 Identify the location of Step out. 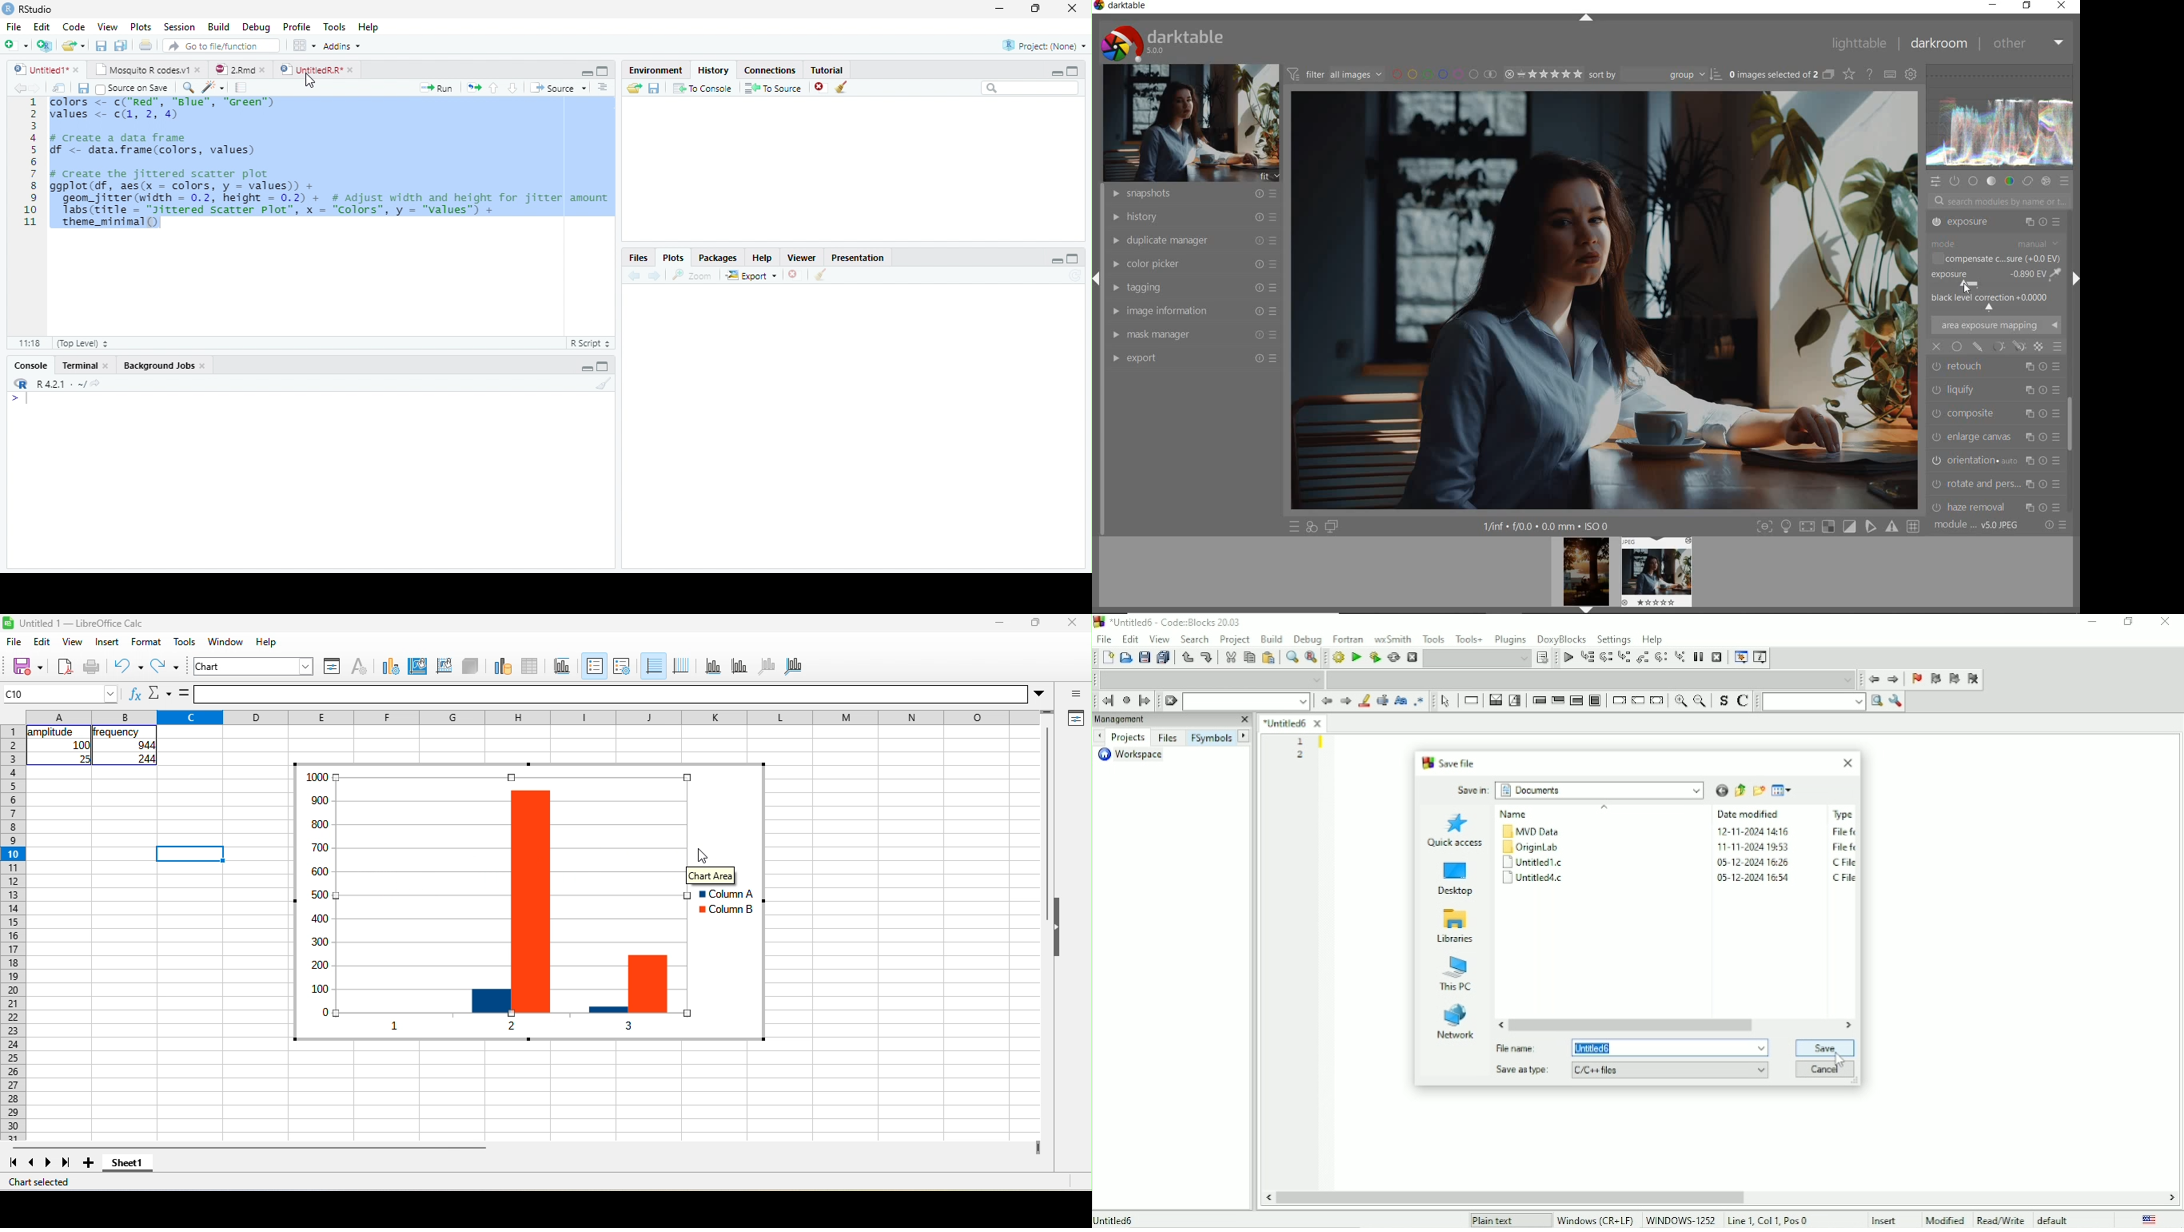
(1644, 659).